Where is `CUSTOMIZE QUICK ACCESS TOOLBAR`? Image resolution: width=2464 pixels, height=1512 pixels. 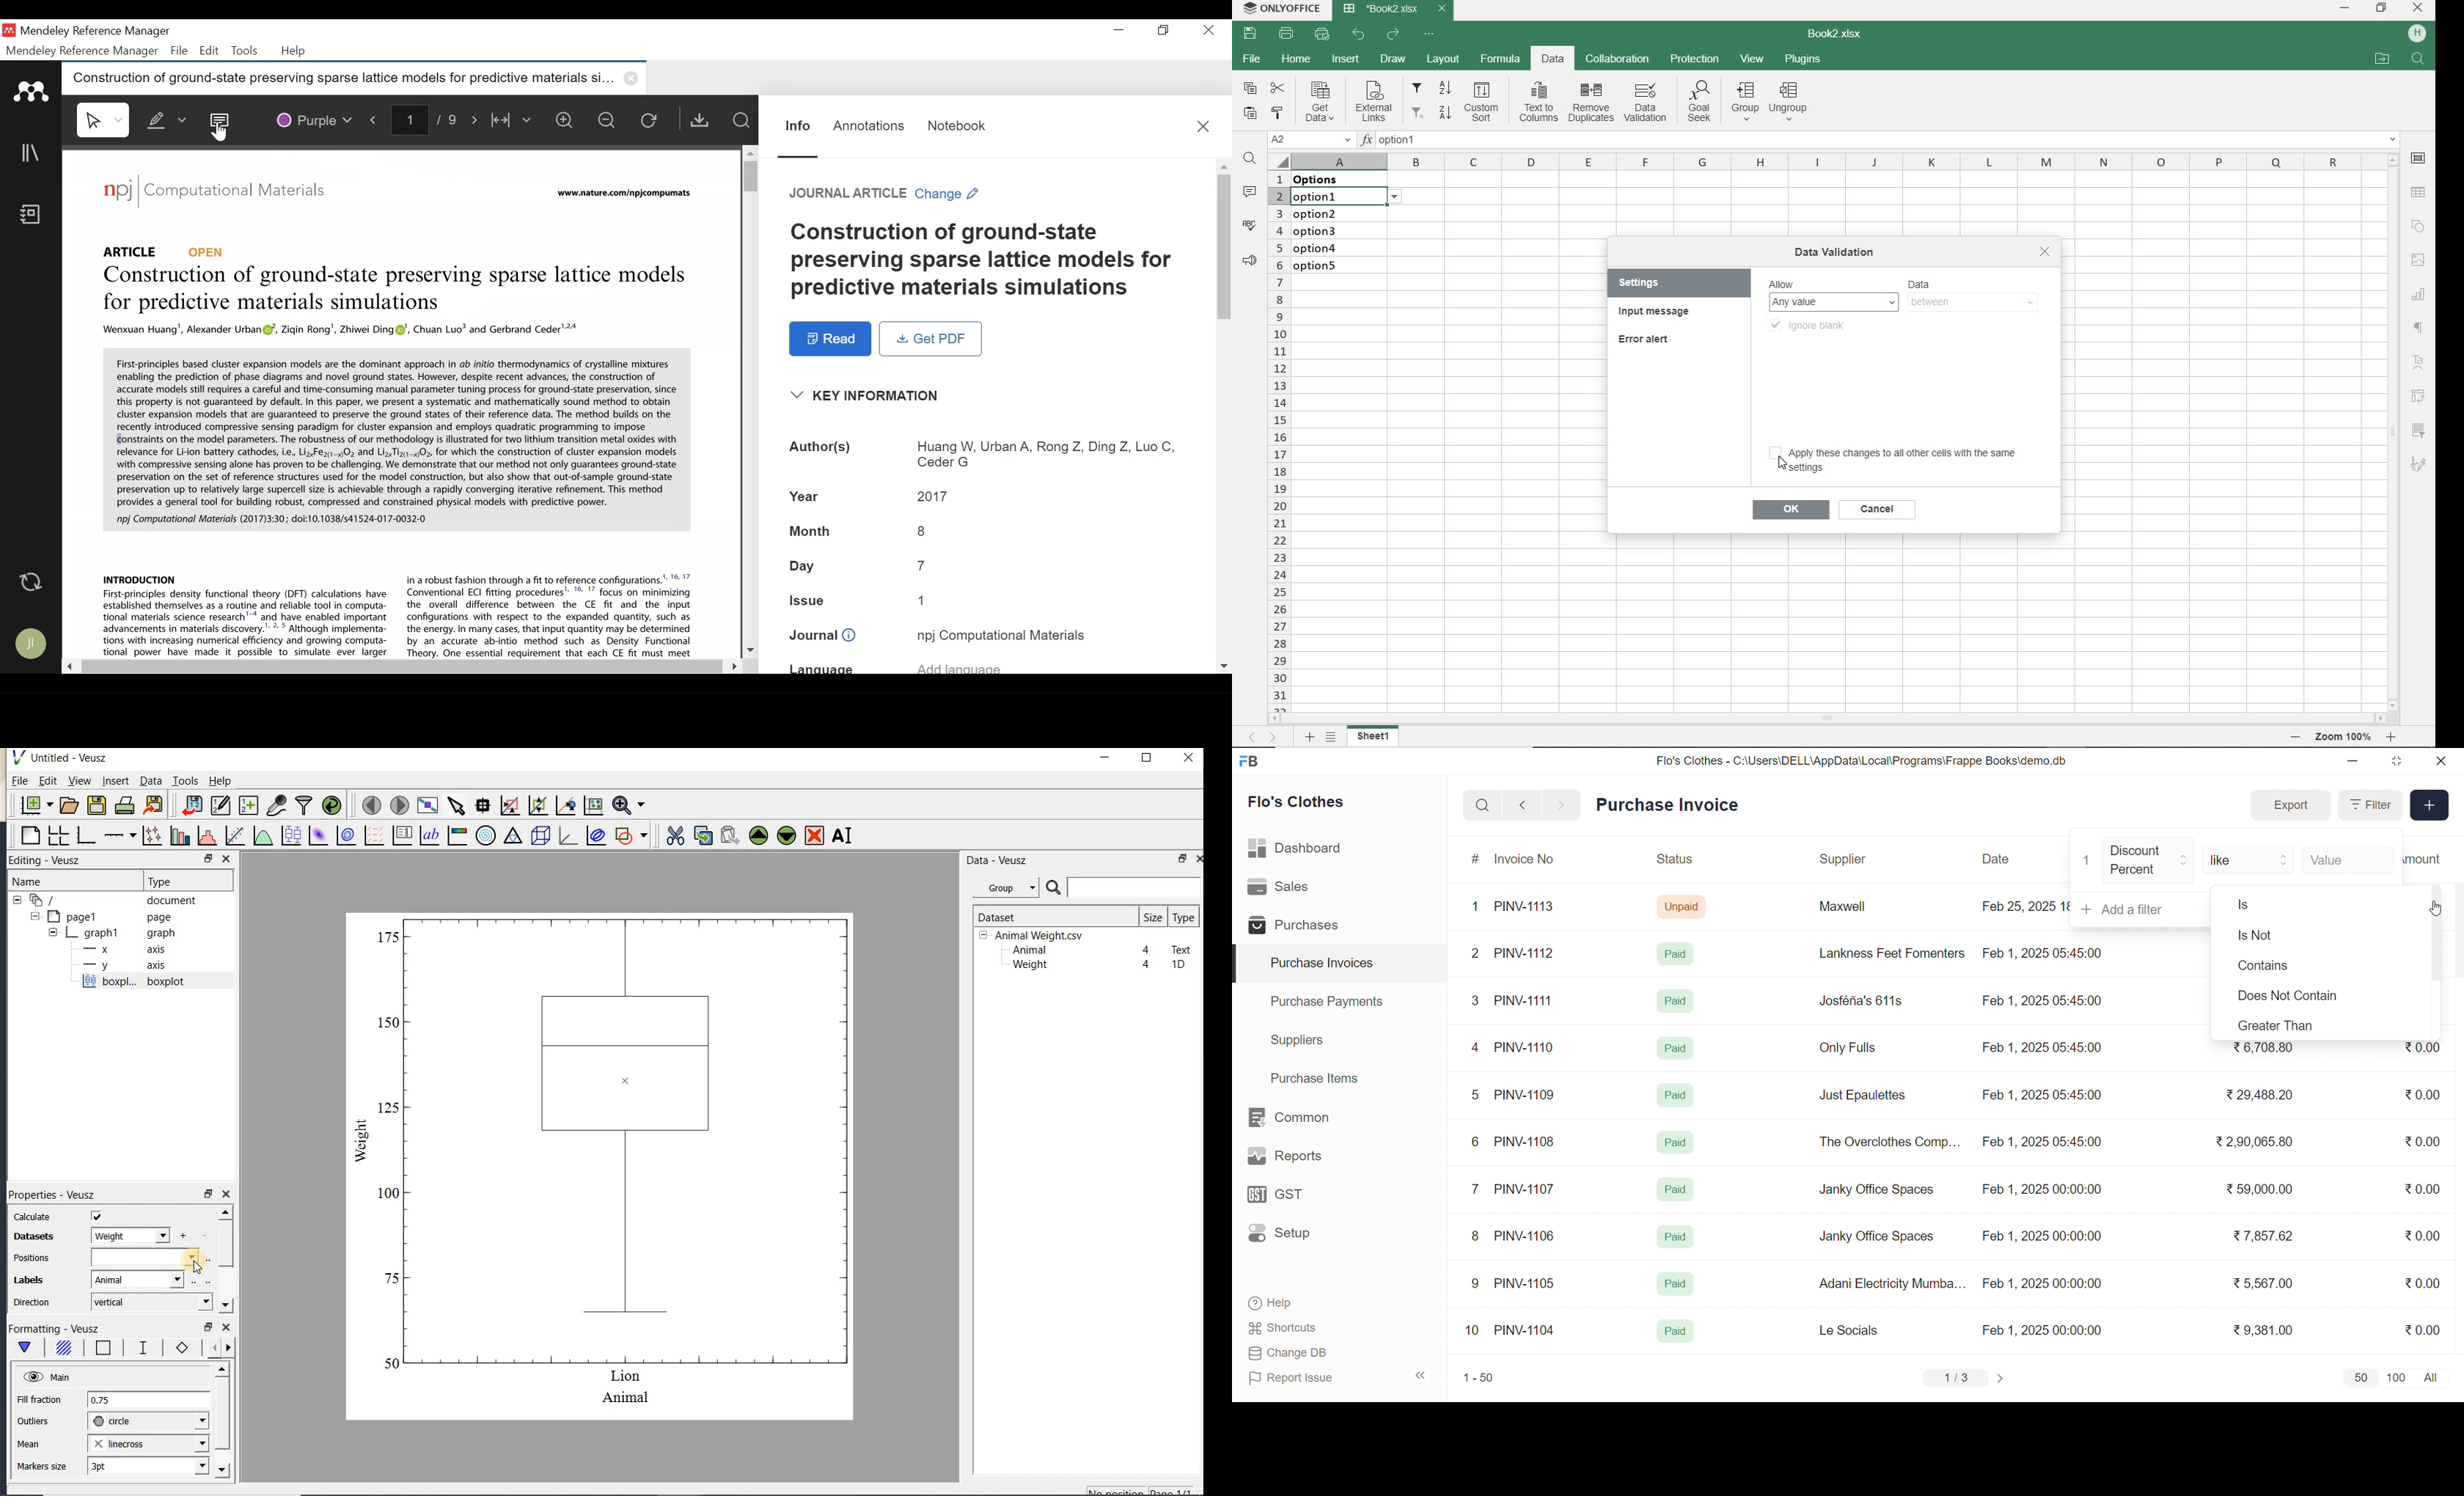 CUSTOMIZE QUICK ACCESS TOOLBAR is located at coordinates (1430, 34).